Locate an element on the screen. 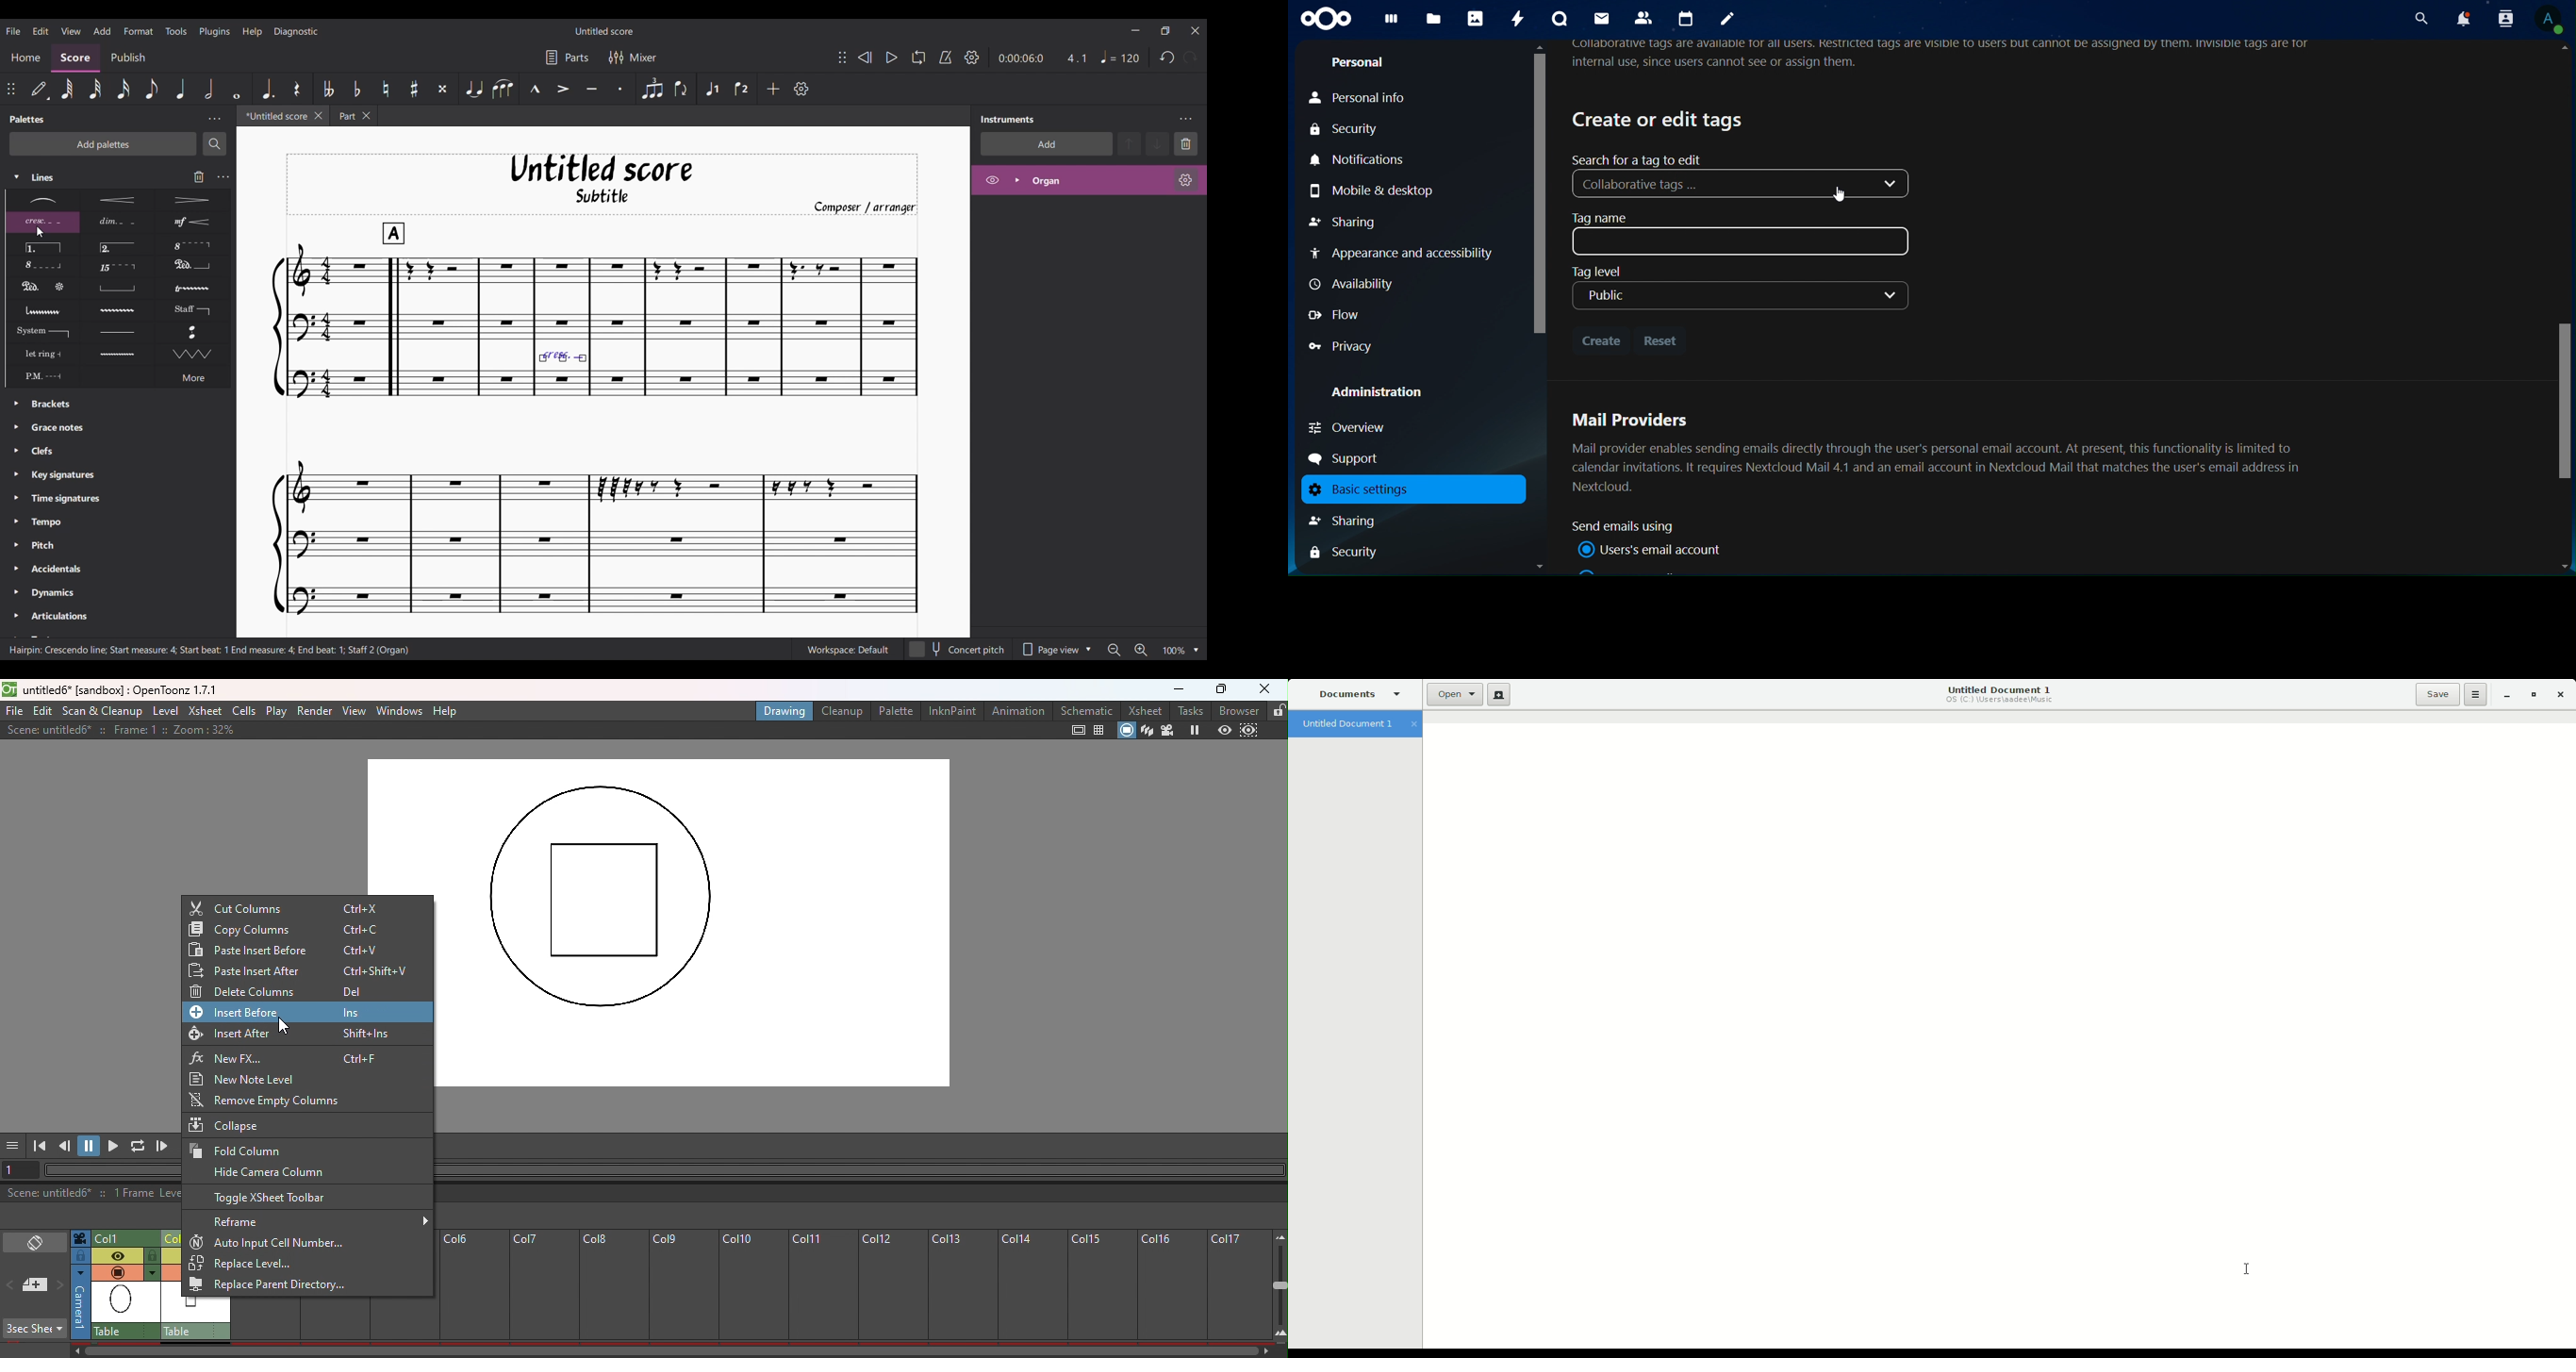  Ollaborative tags are available Tor all USErs. Restricted tags are VISIDIE TO USErs but cannot be assignea by them. InvisiDI€ tags are Tornternal use, since users cannot see or assign them. is located at coordinates (1947, 56).